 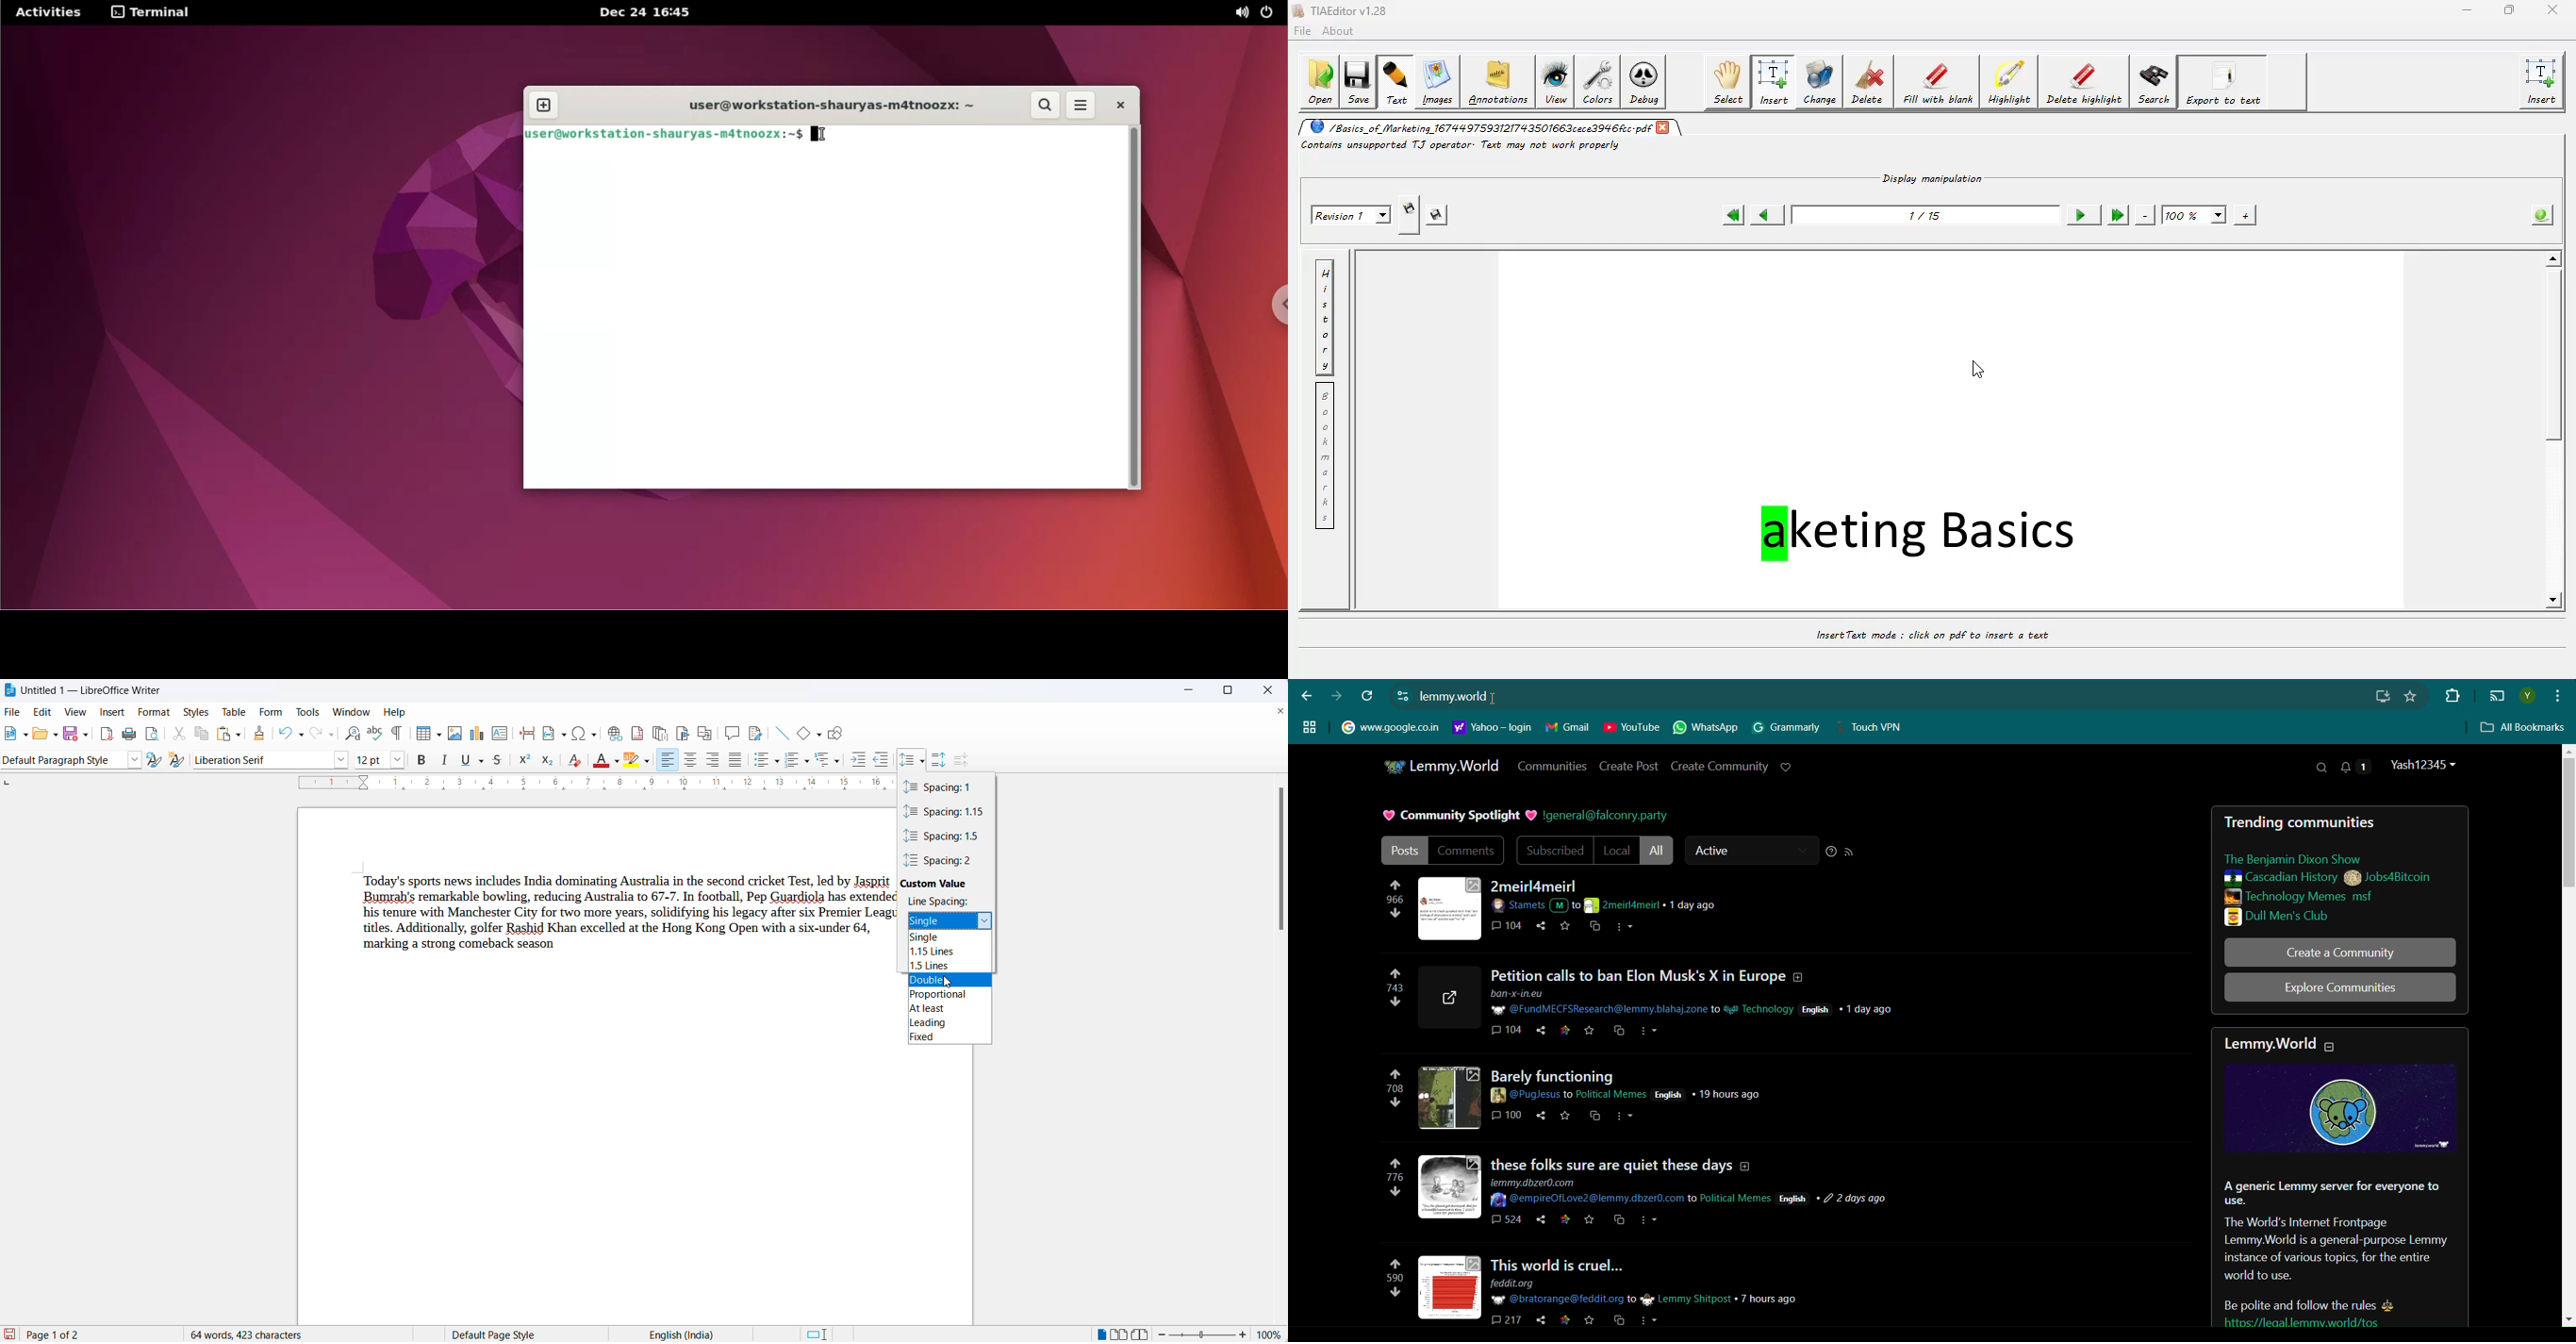 I want to click on star, so click(x=1590, y=1033).